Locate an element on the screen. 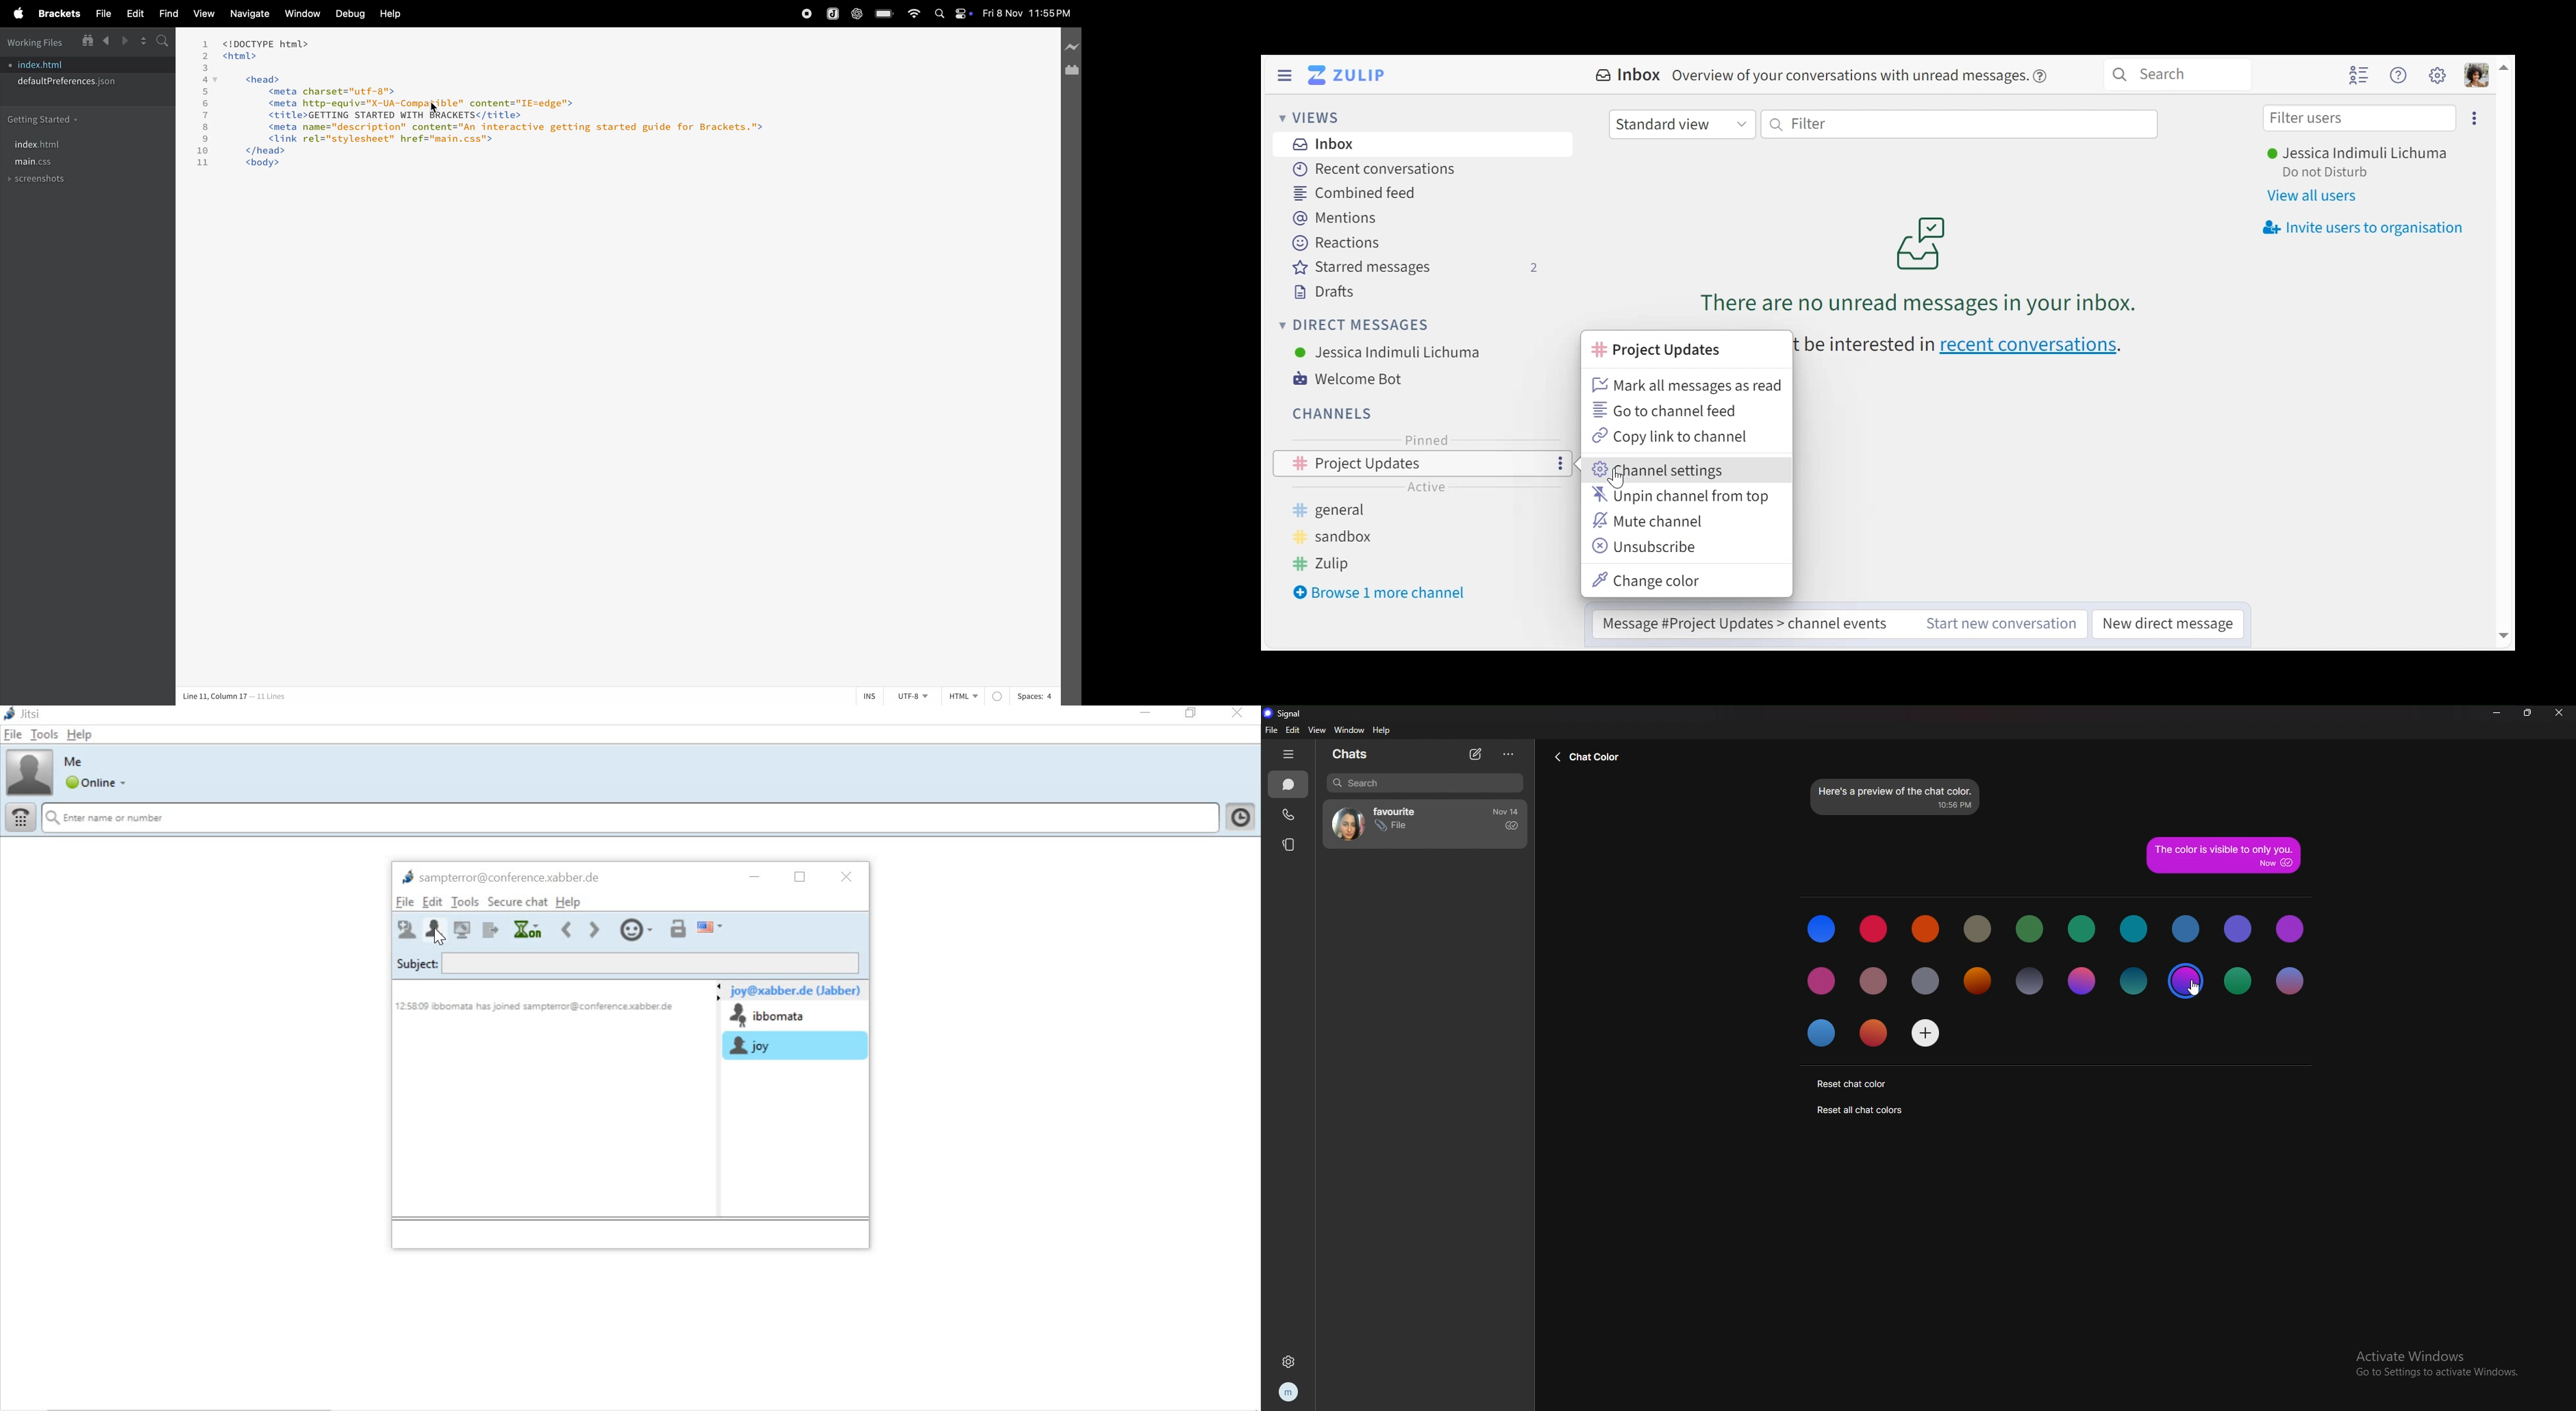 The width and height of the screenshot is (2576, 1428). Help menu is located at coordinates (2398, 76).